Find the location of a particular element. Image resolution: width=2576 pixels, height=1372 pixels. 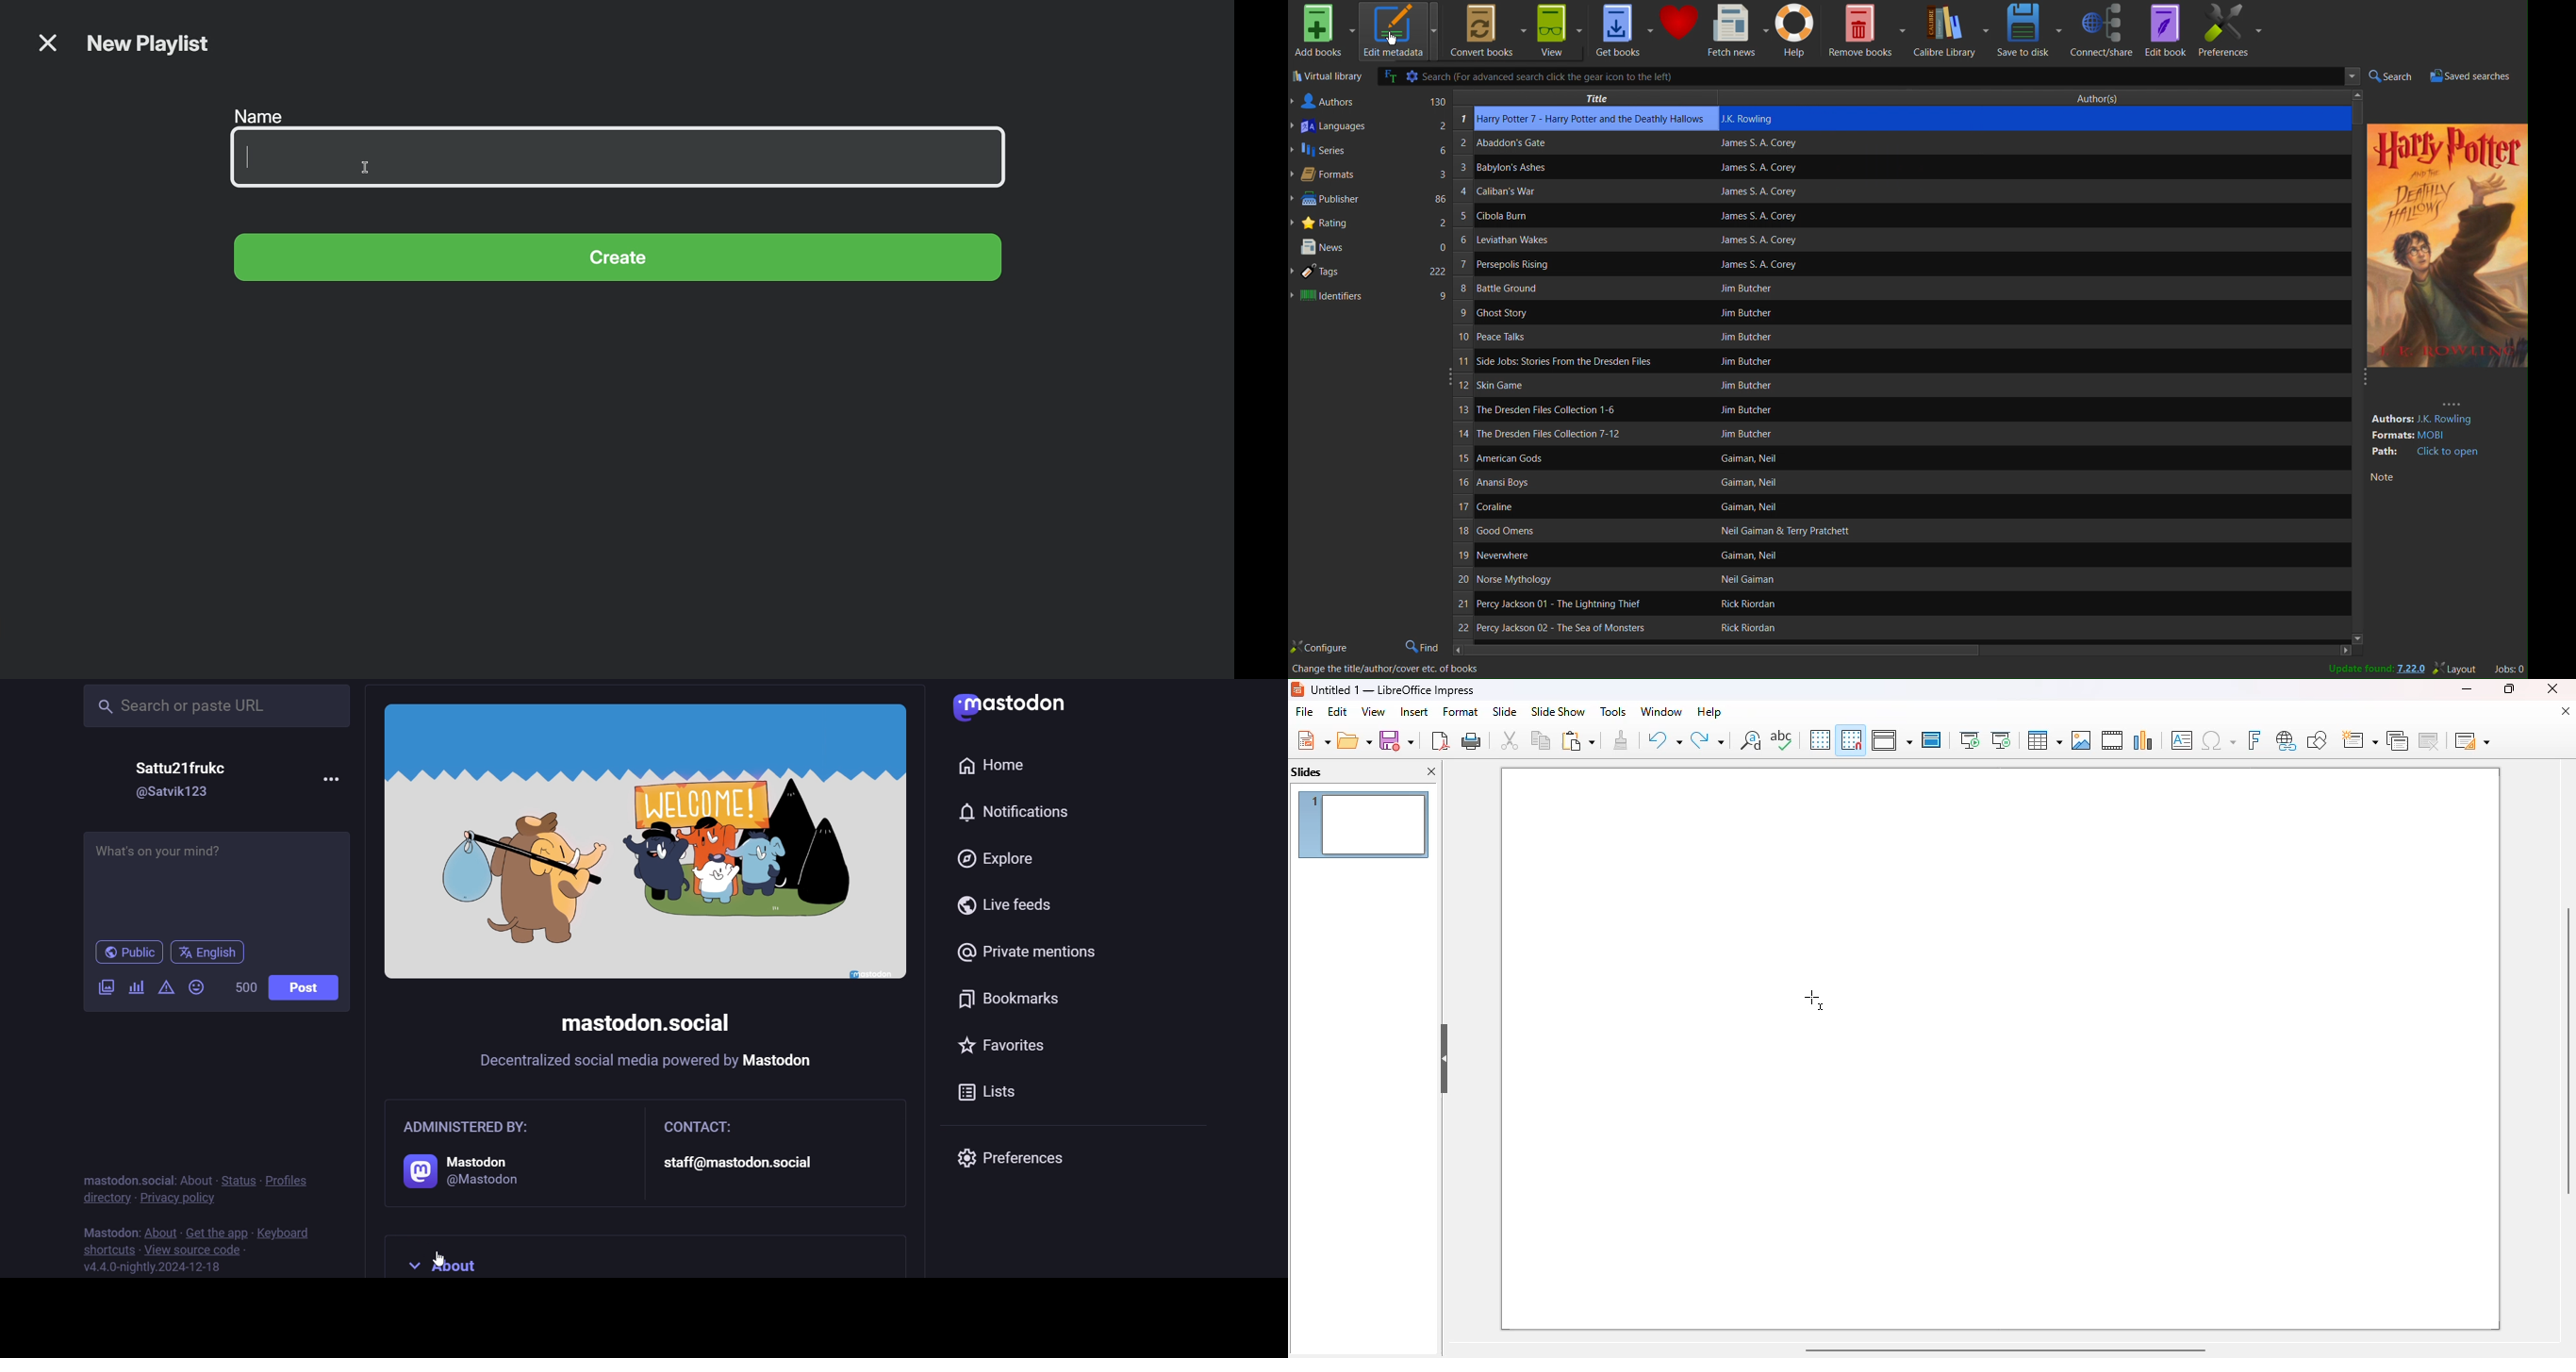

close pane is located at coordinates (1433, 772).